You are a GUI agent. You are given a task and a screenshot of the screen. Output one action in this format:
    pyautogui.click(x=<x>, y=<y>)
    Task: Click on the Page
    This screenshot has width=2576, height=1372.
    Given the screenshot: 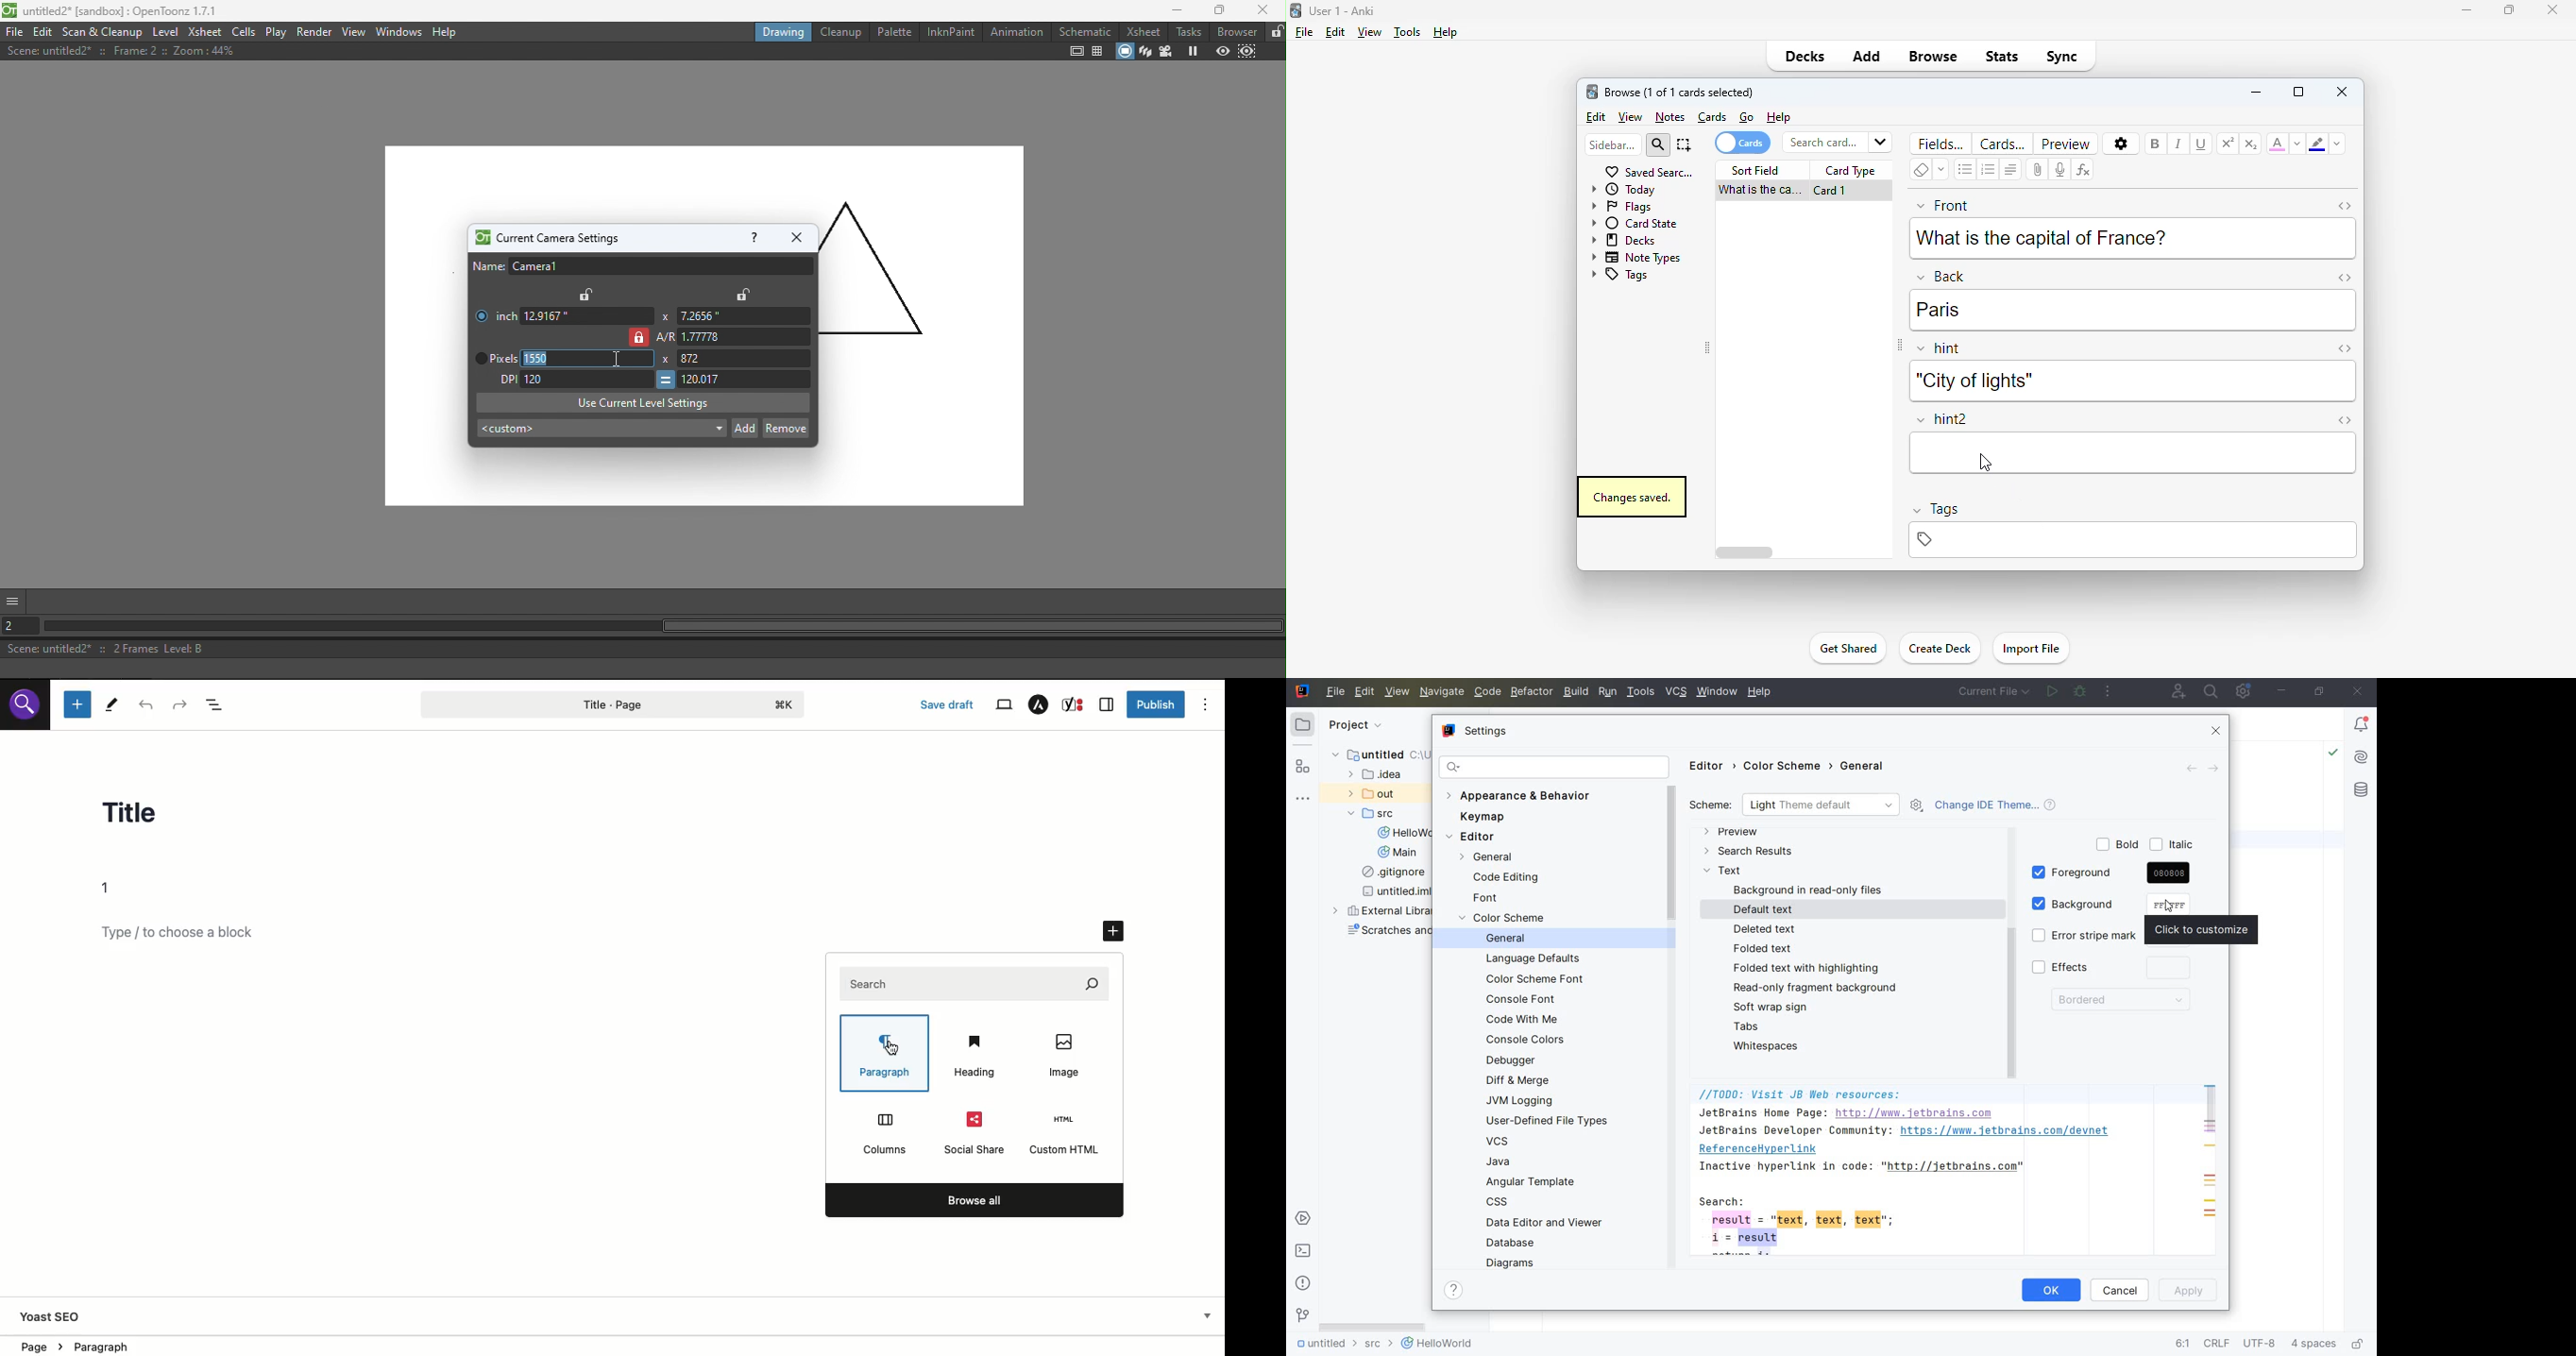 What is the action you would take?
    pyautogui.click(x=577, y=704)
    